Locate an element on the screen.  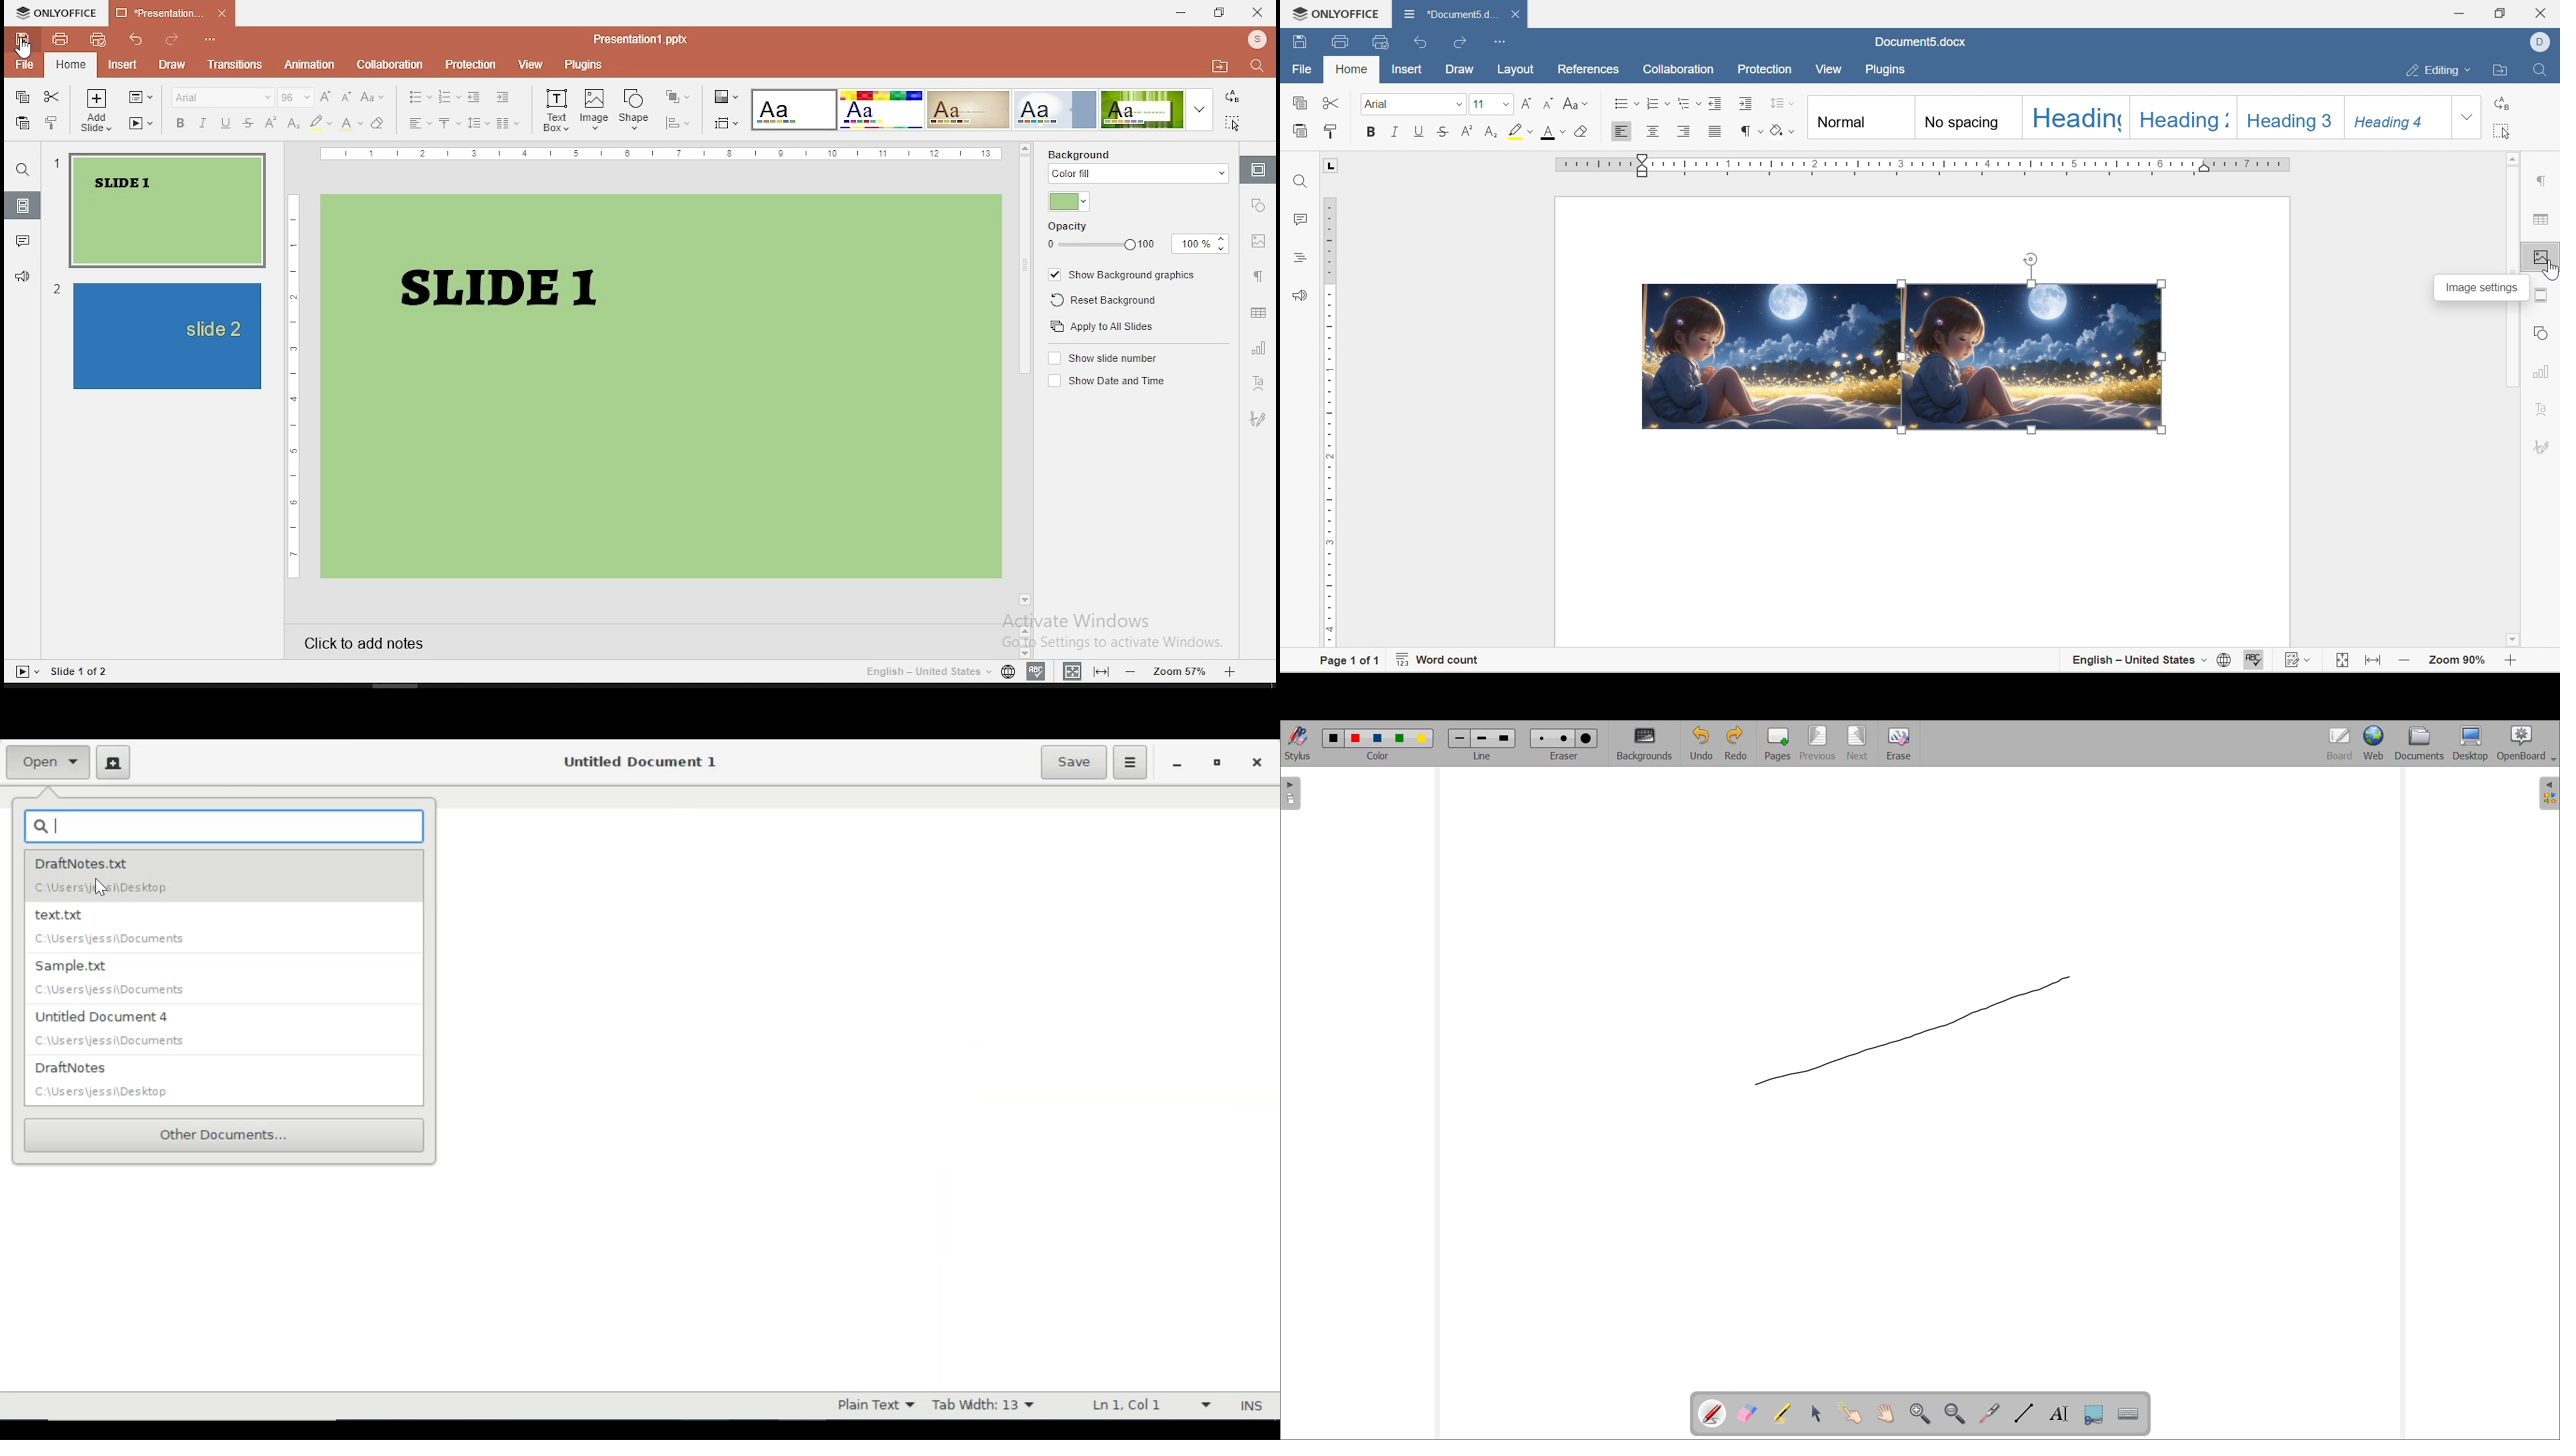
restore is located at coordinates (1218, 13).